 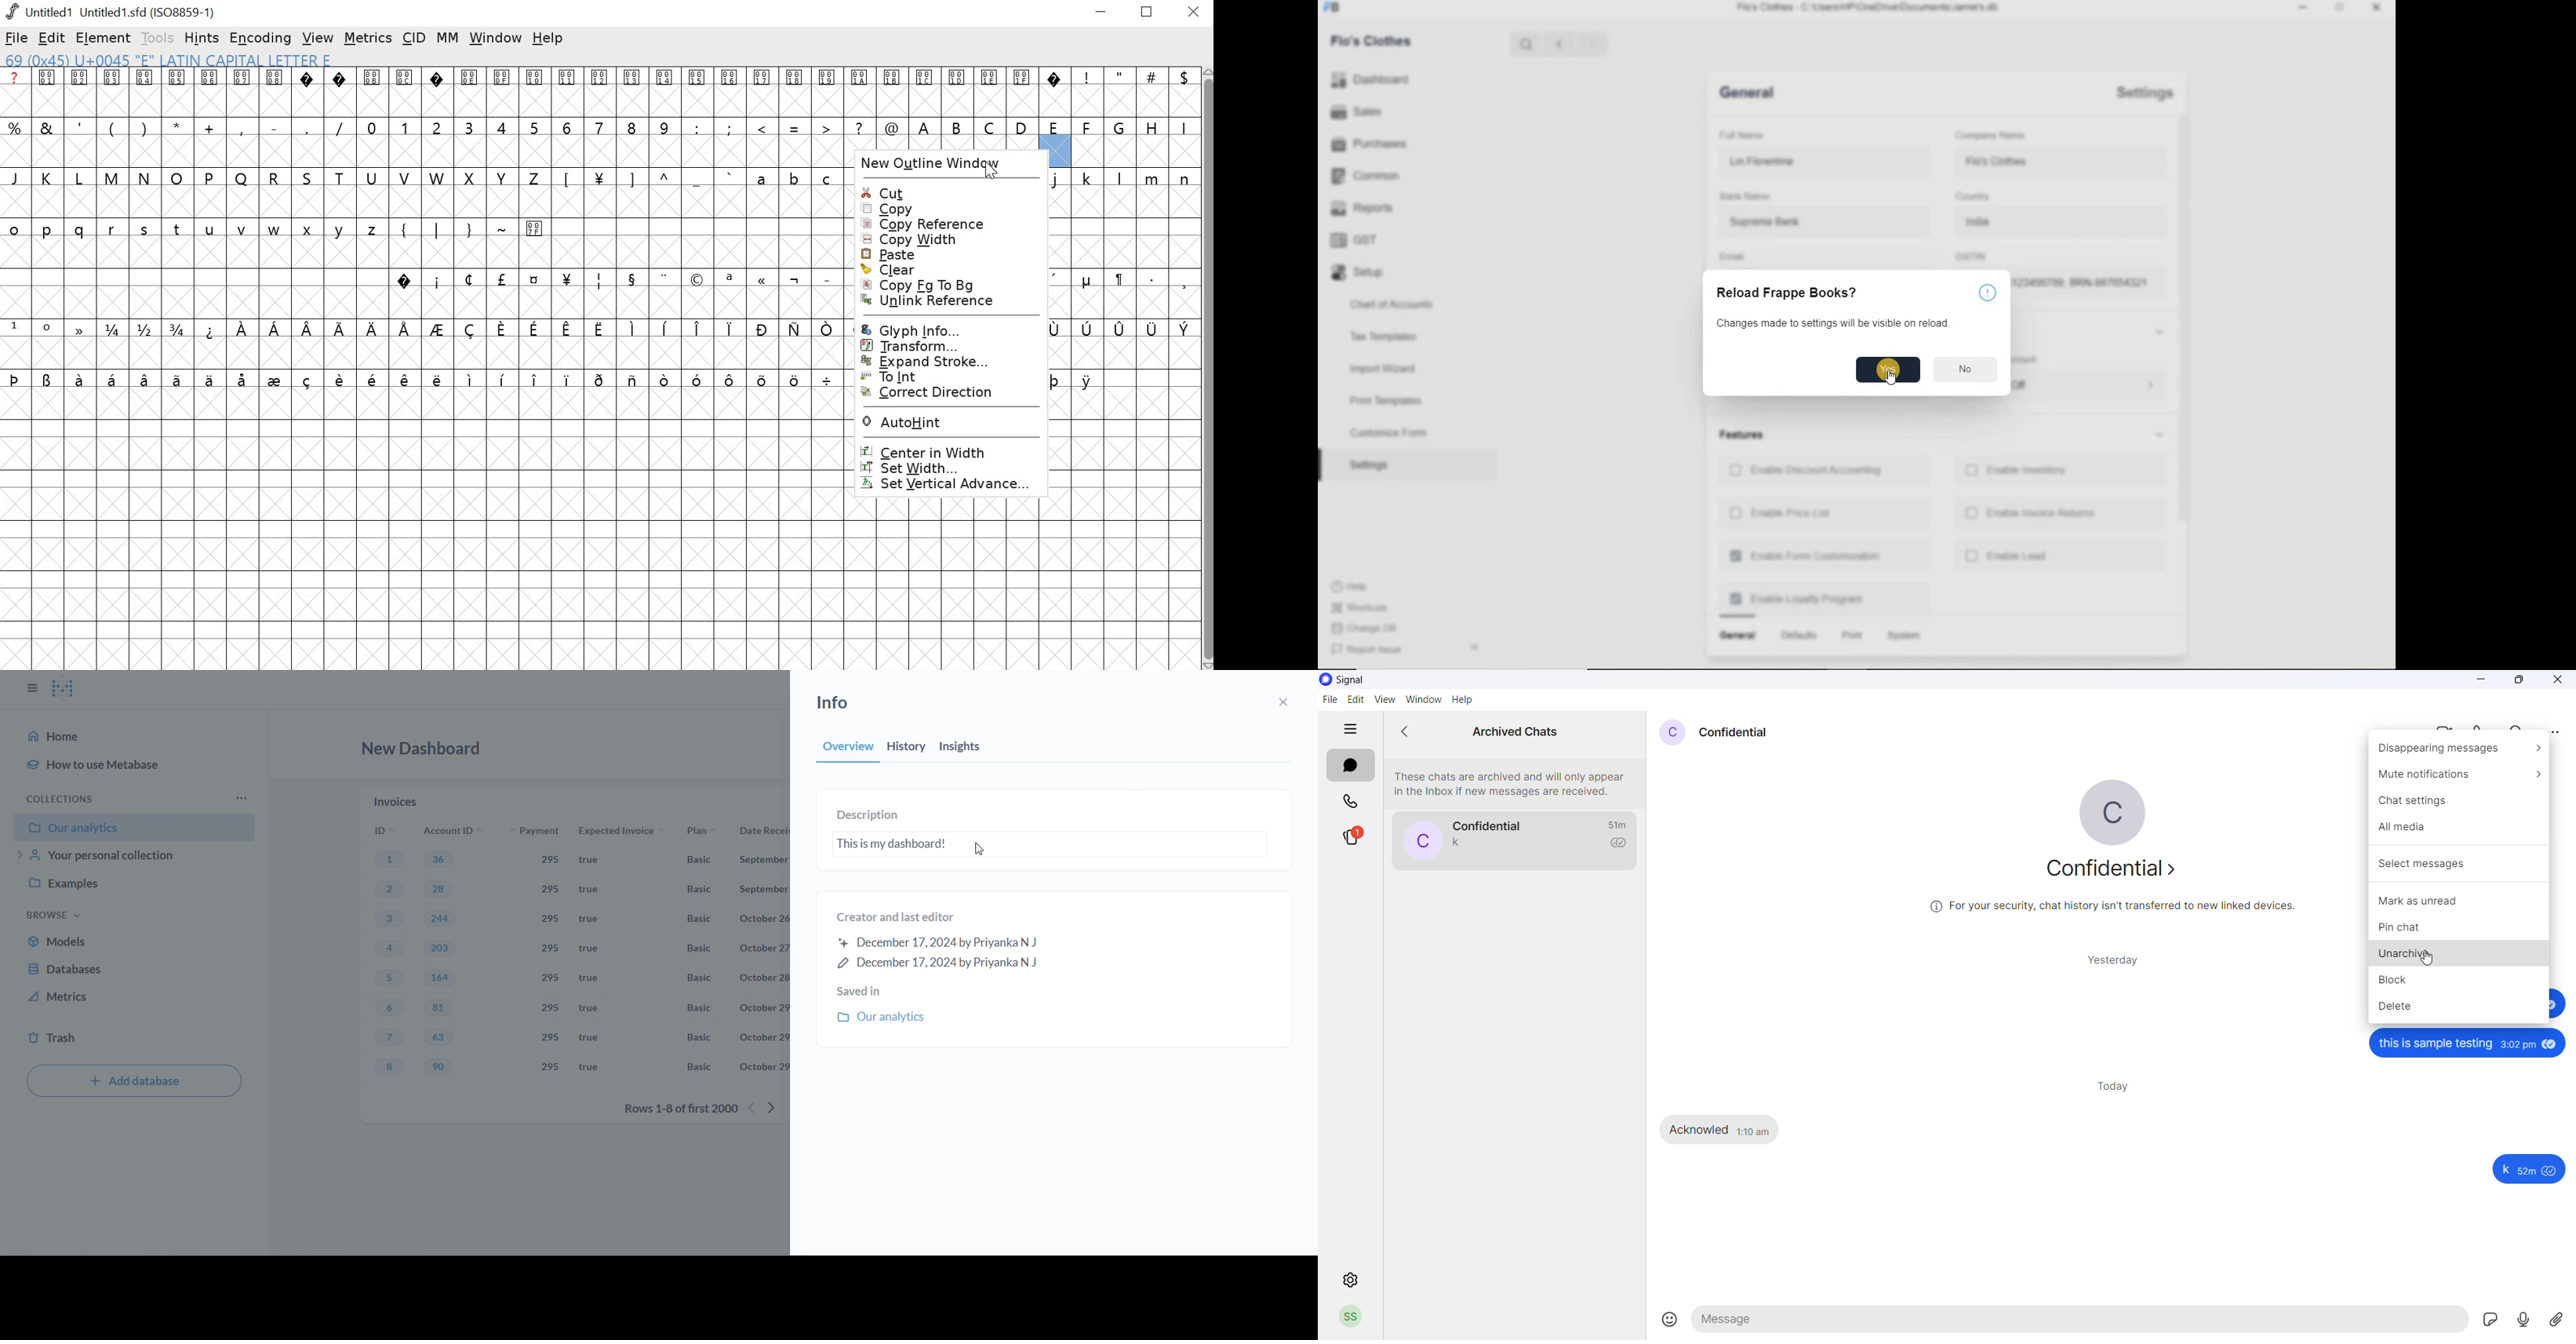 I want to click on COPY, so click(x=944, y=210).